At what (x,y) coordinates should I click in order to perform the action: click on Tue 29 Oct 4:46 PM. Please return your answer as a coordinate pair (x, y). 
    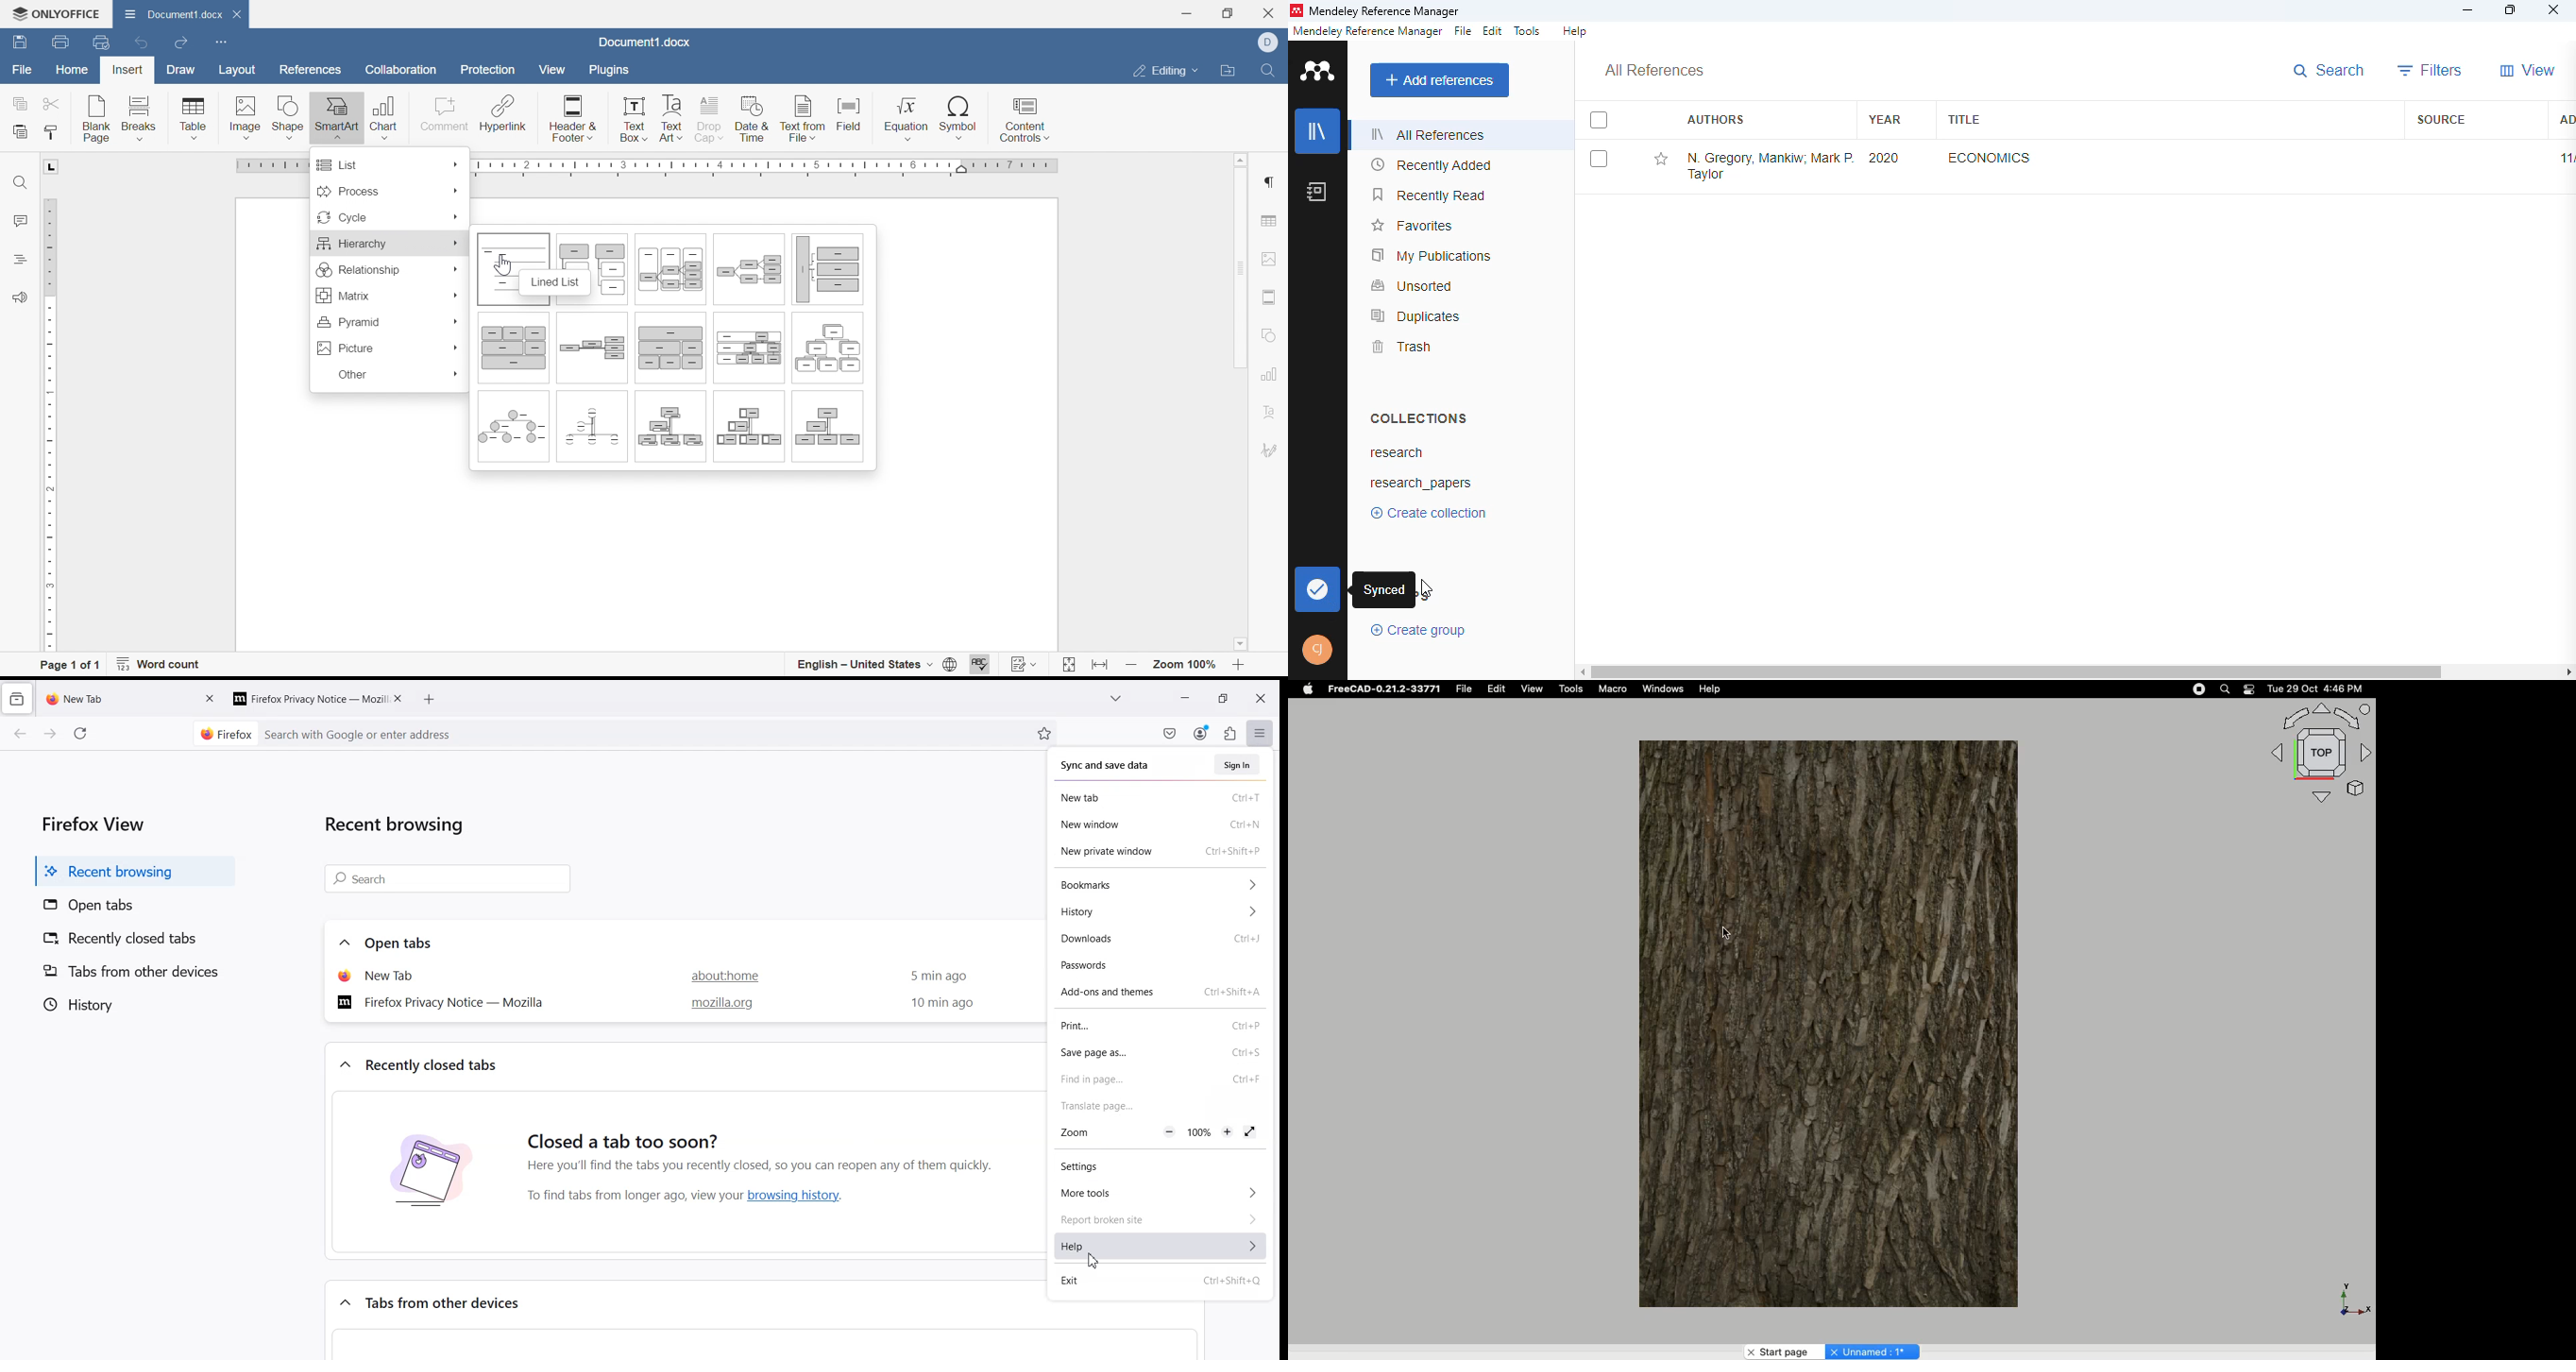
    Looking at the image, I should click on (2315, 689).